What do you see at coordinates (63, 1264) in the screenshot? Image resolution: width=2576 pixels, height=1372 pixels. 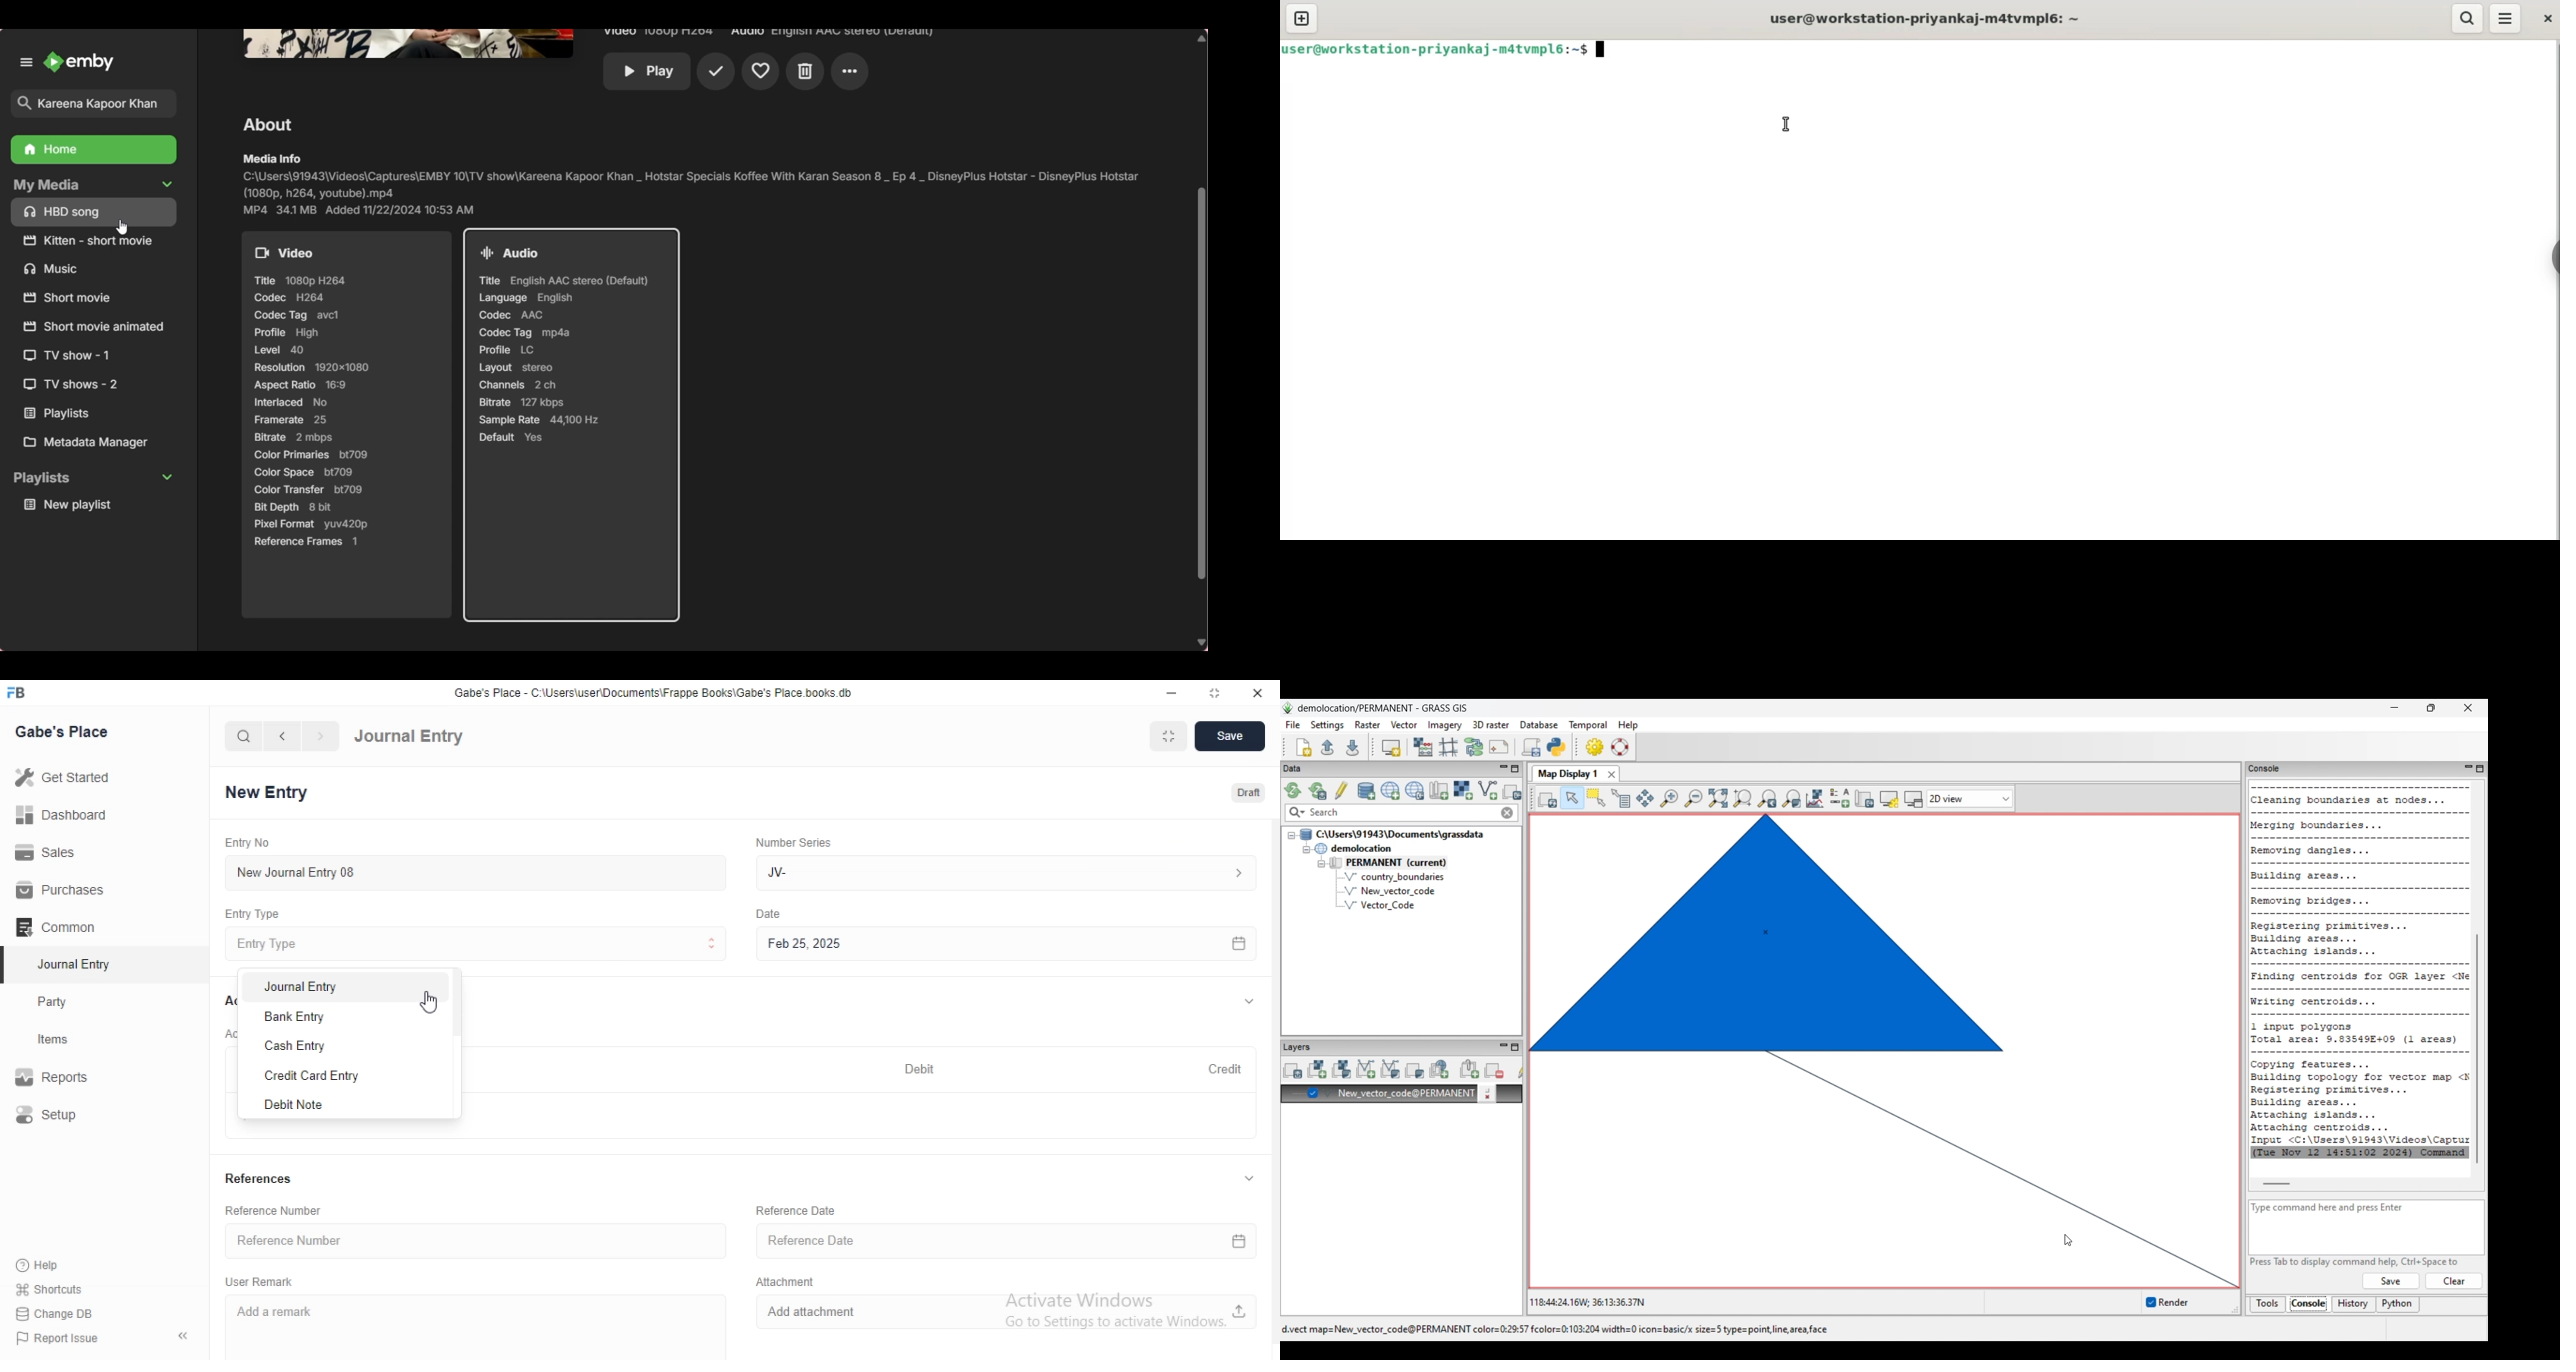 I see `Help` at bounding box center [63, 1264].